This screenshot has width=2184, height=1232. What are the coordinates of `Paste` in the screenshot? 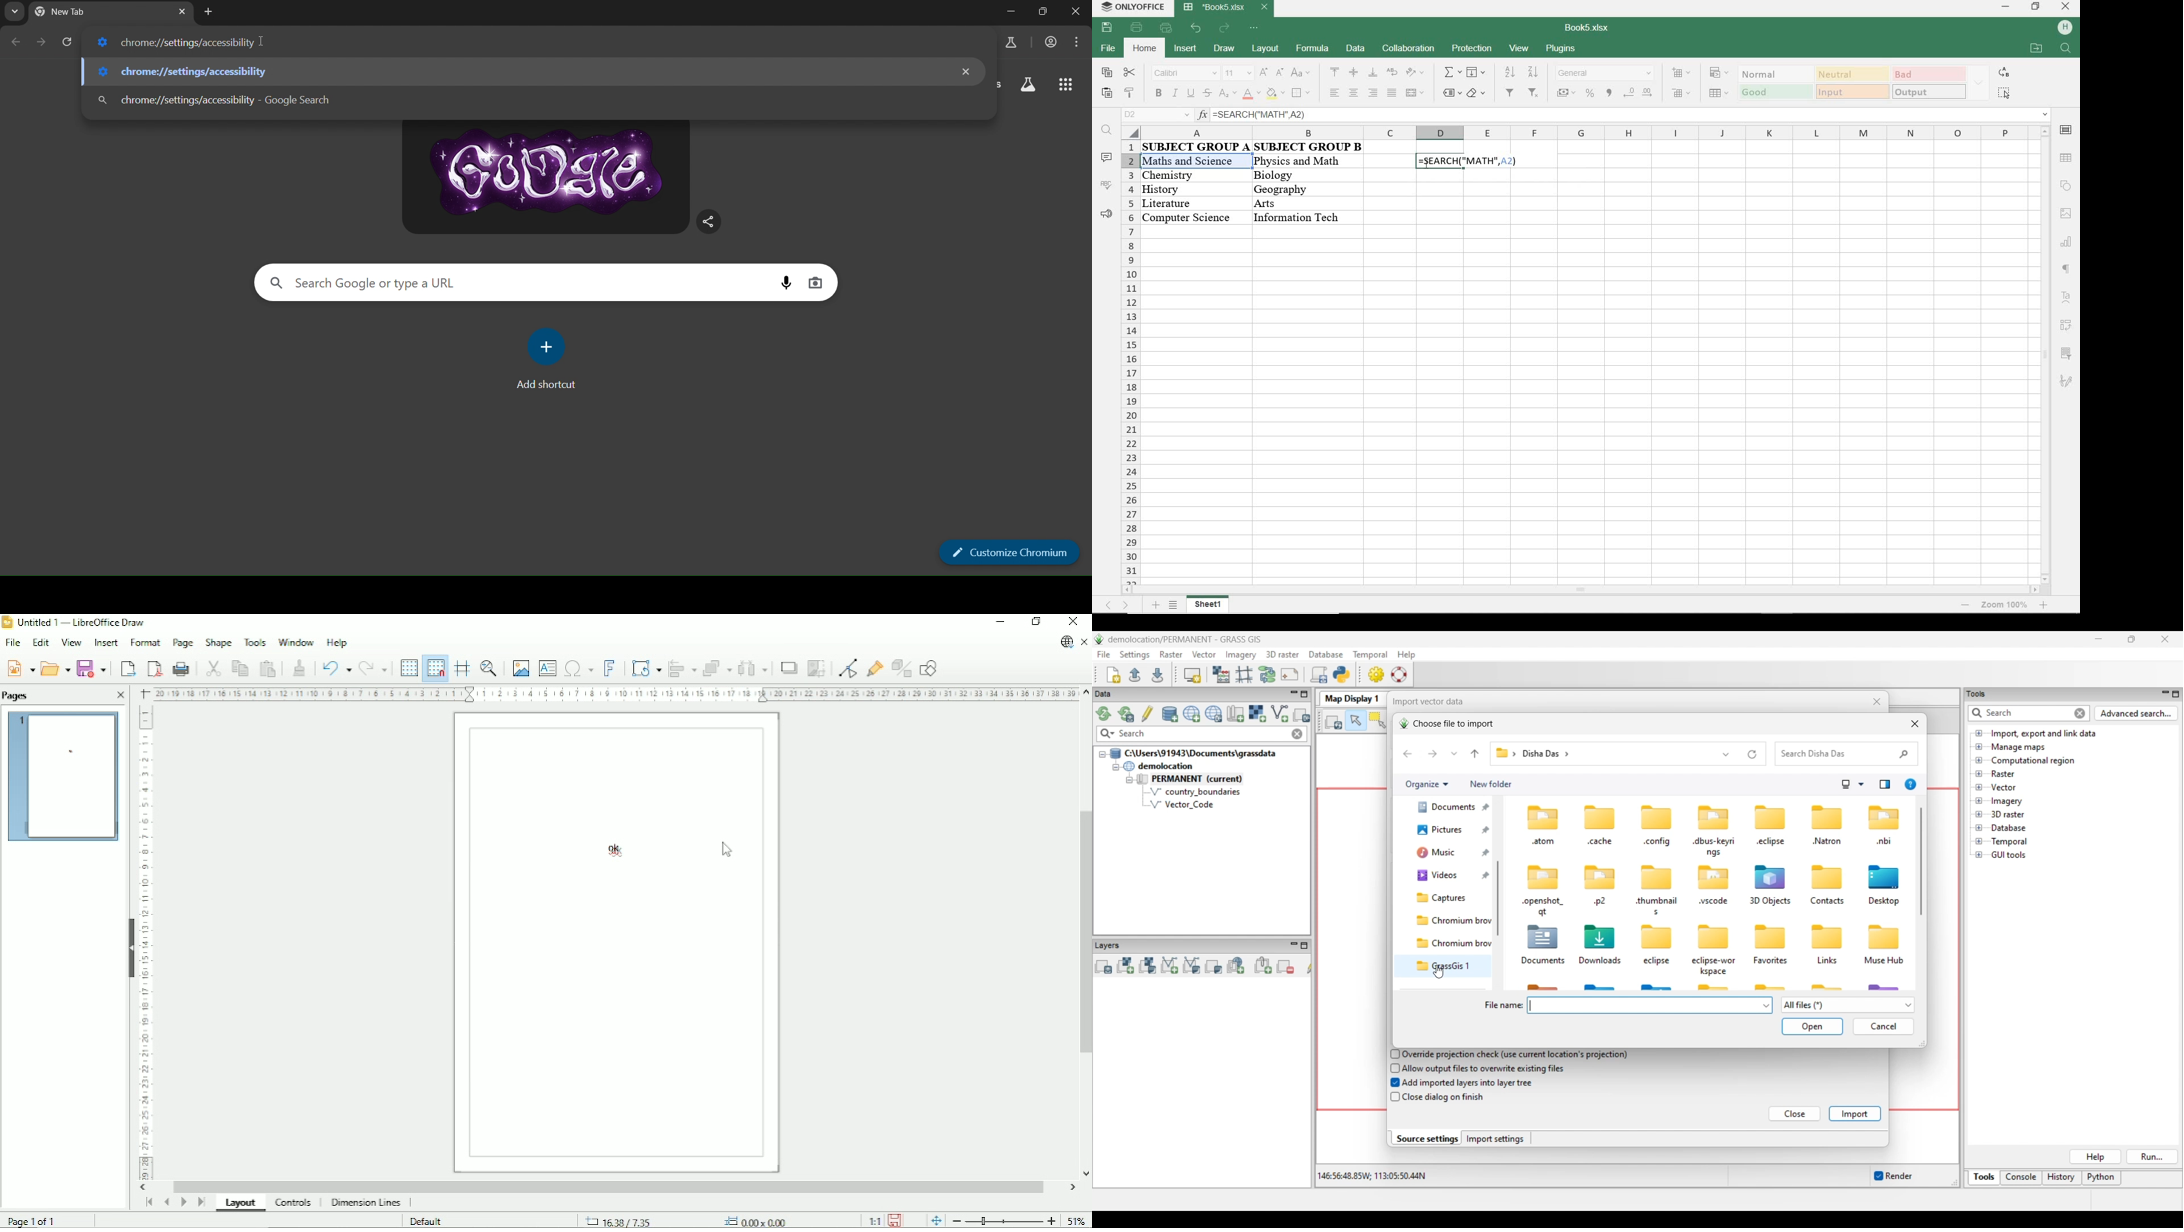 It's located at (269, 668).